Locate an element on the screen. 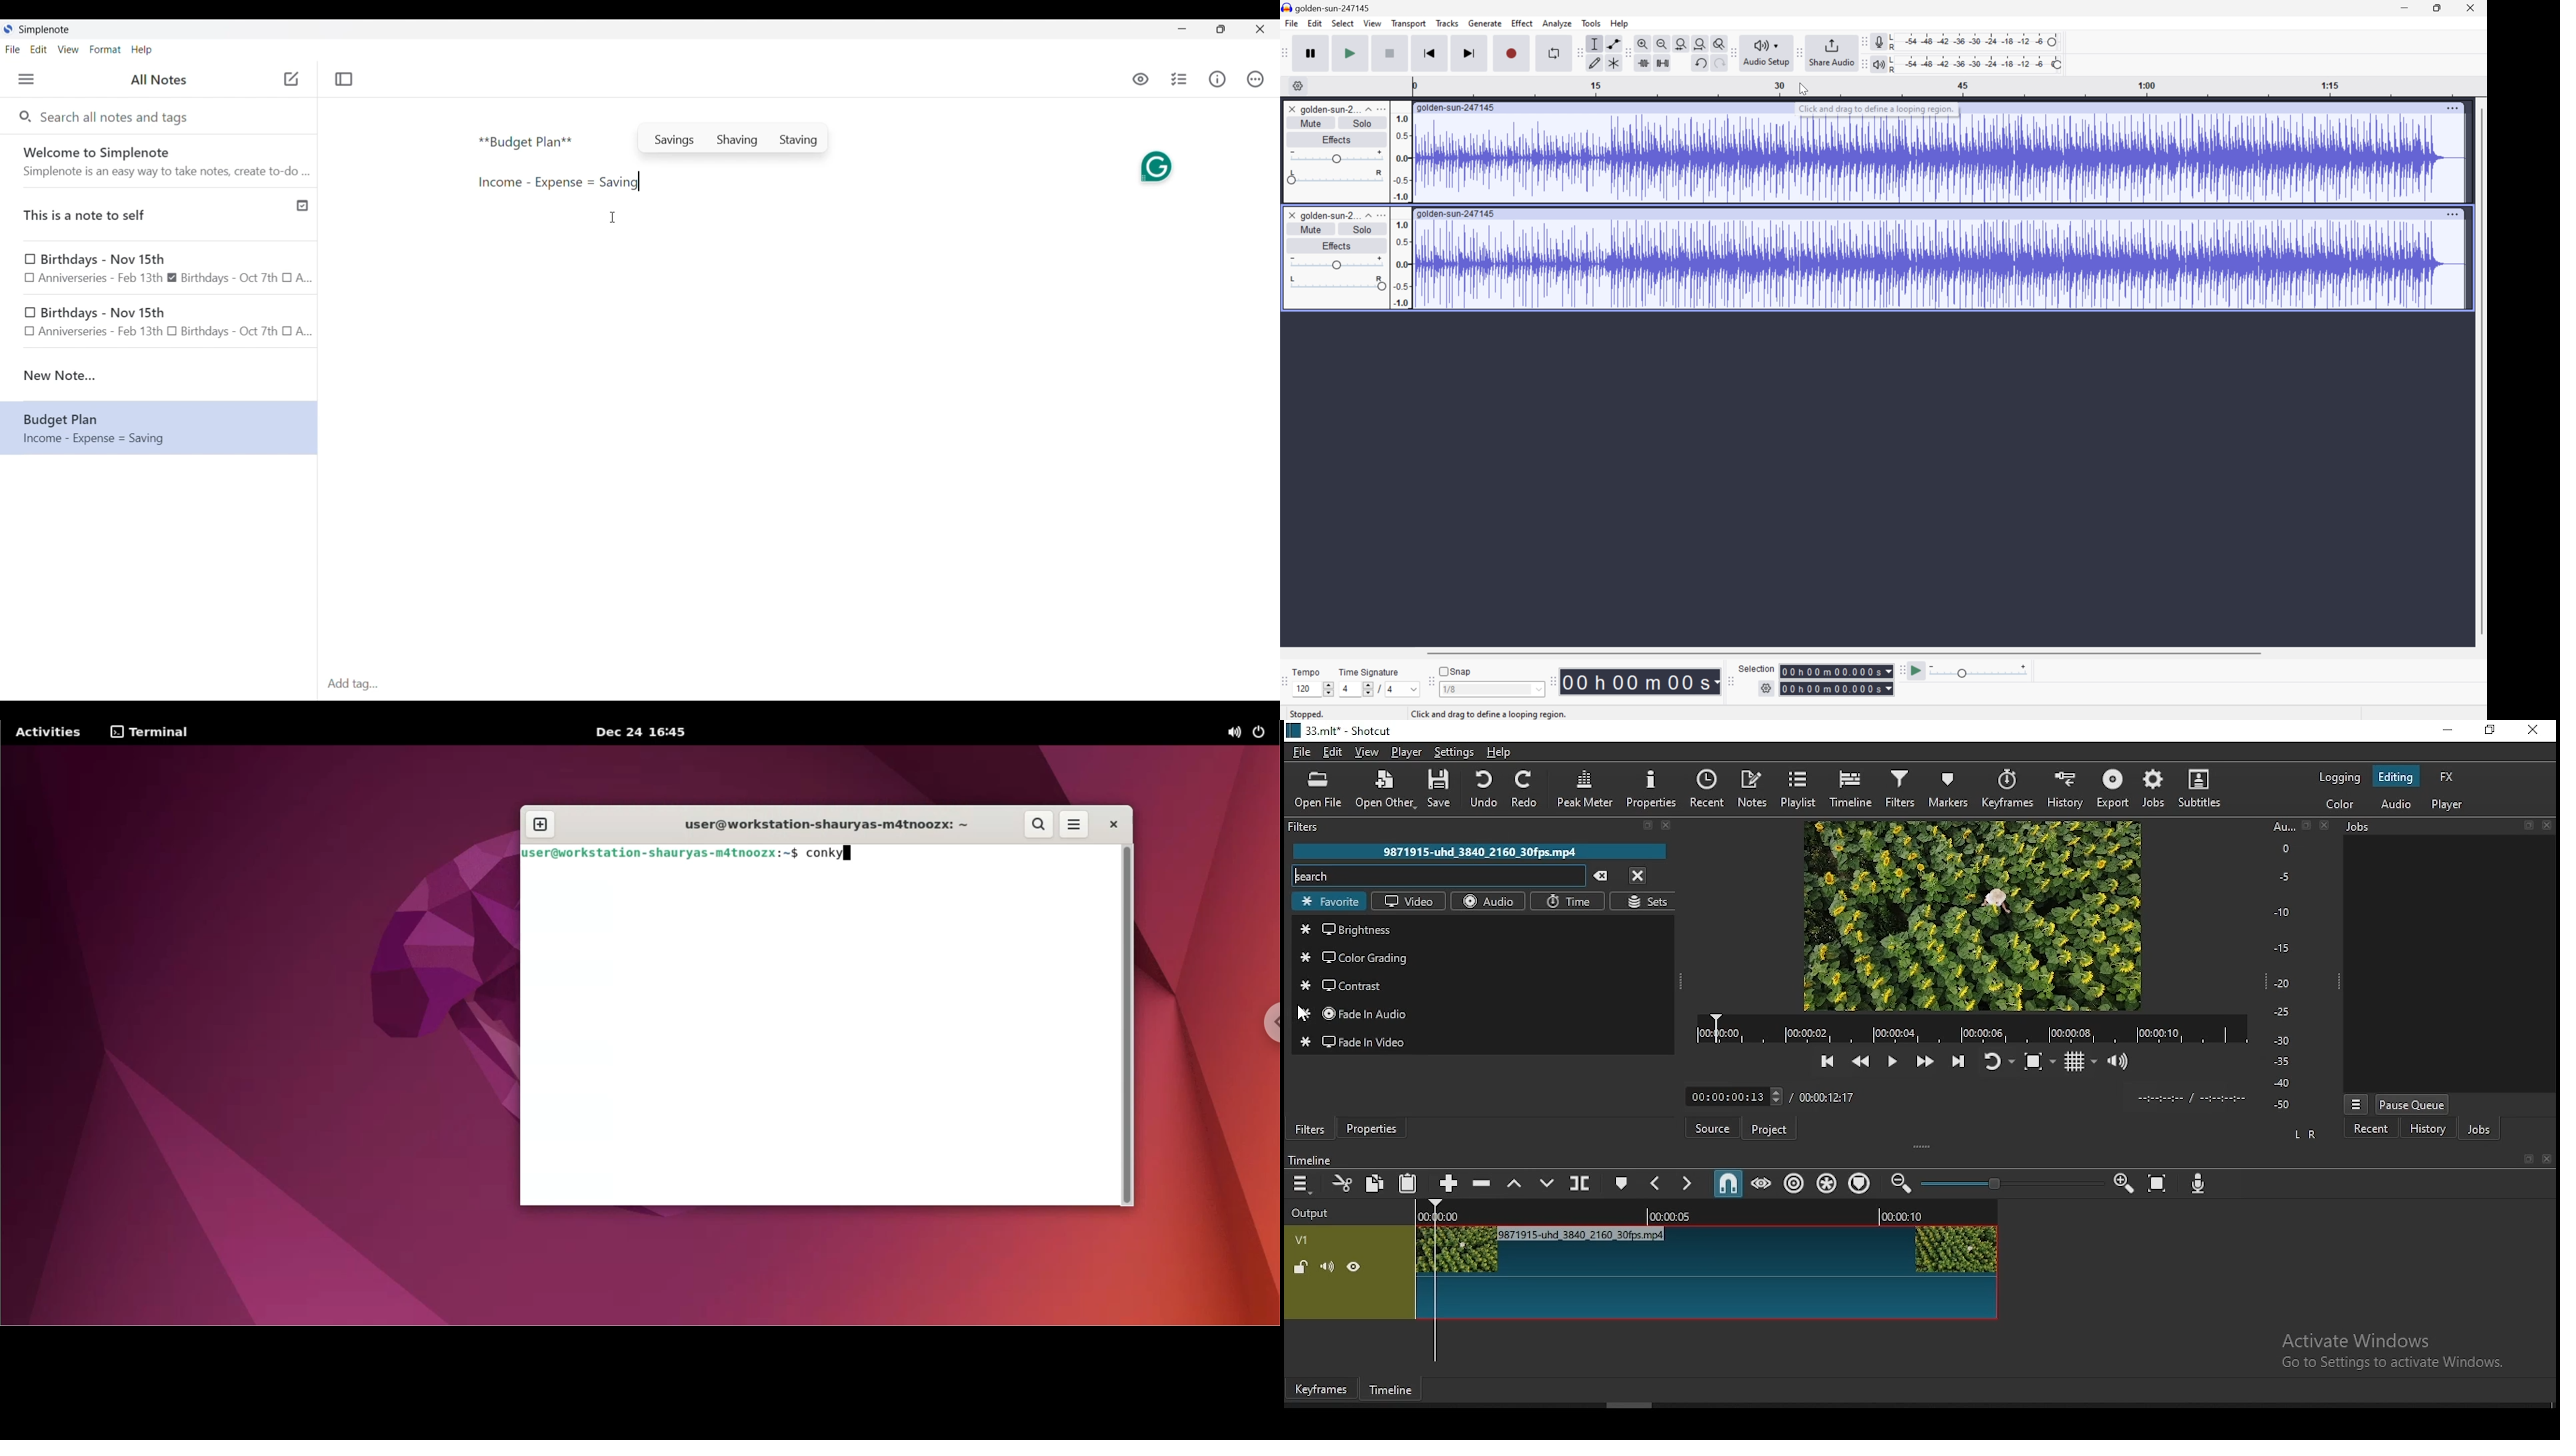  Pause is located at coordinates (1315, 57).